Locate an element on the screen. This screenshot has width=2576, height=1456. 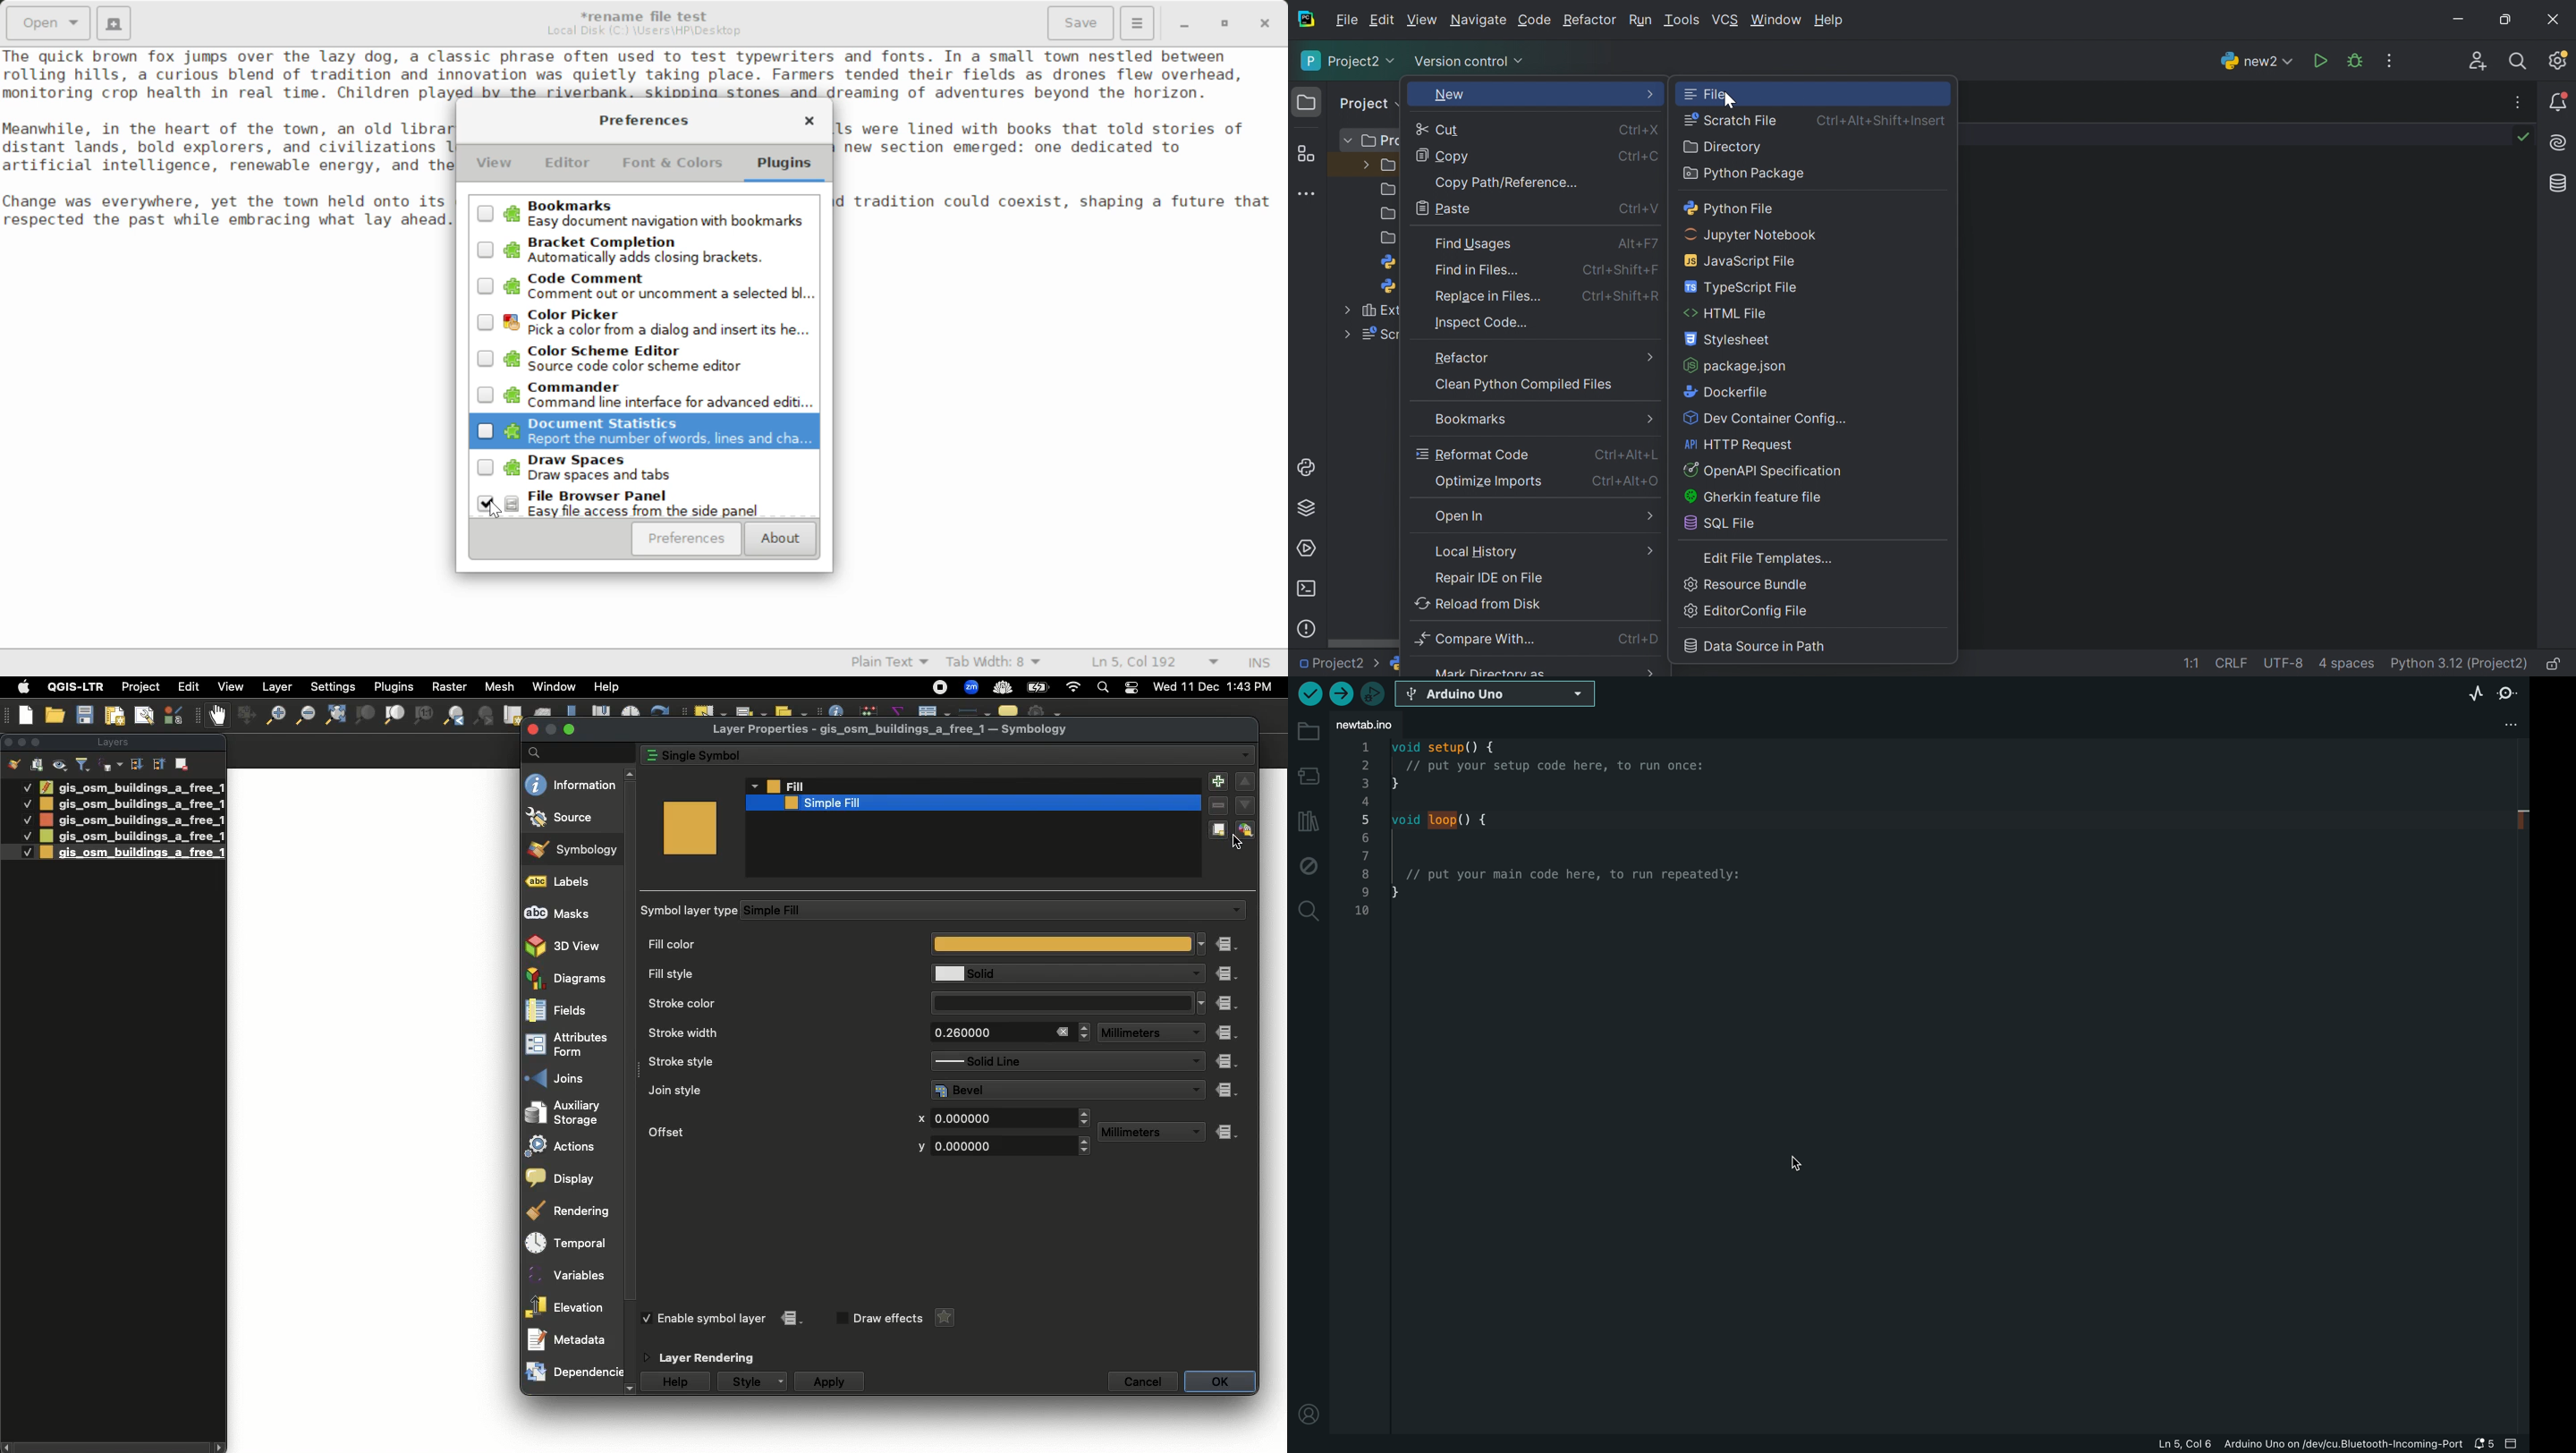
Terminal is located at coordinates (1307, 588).